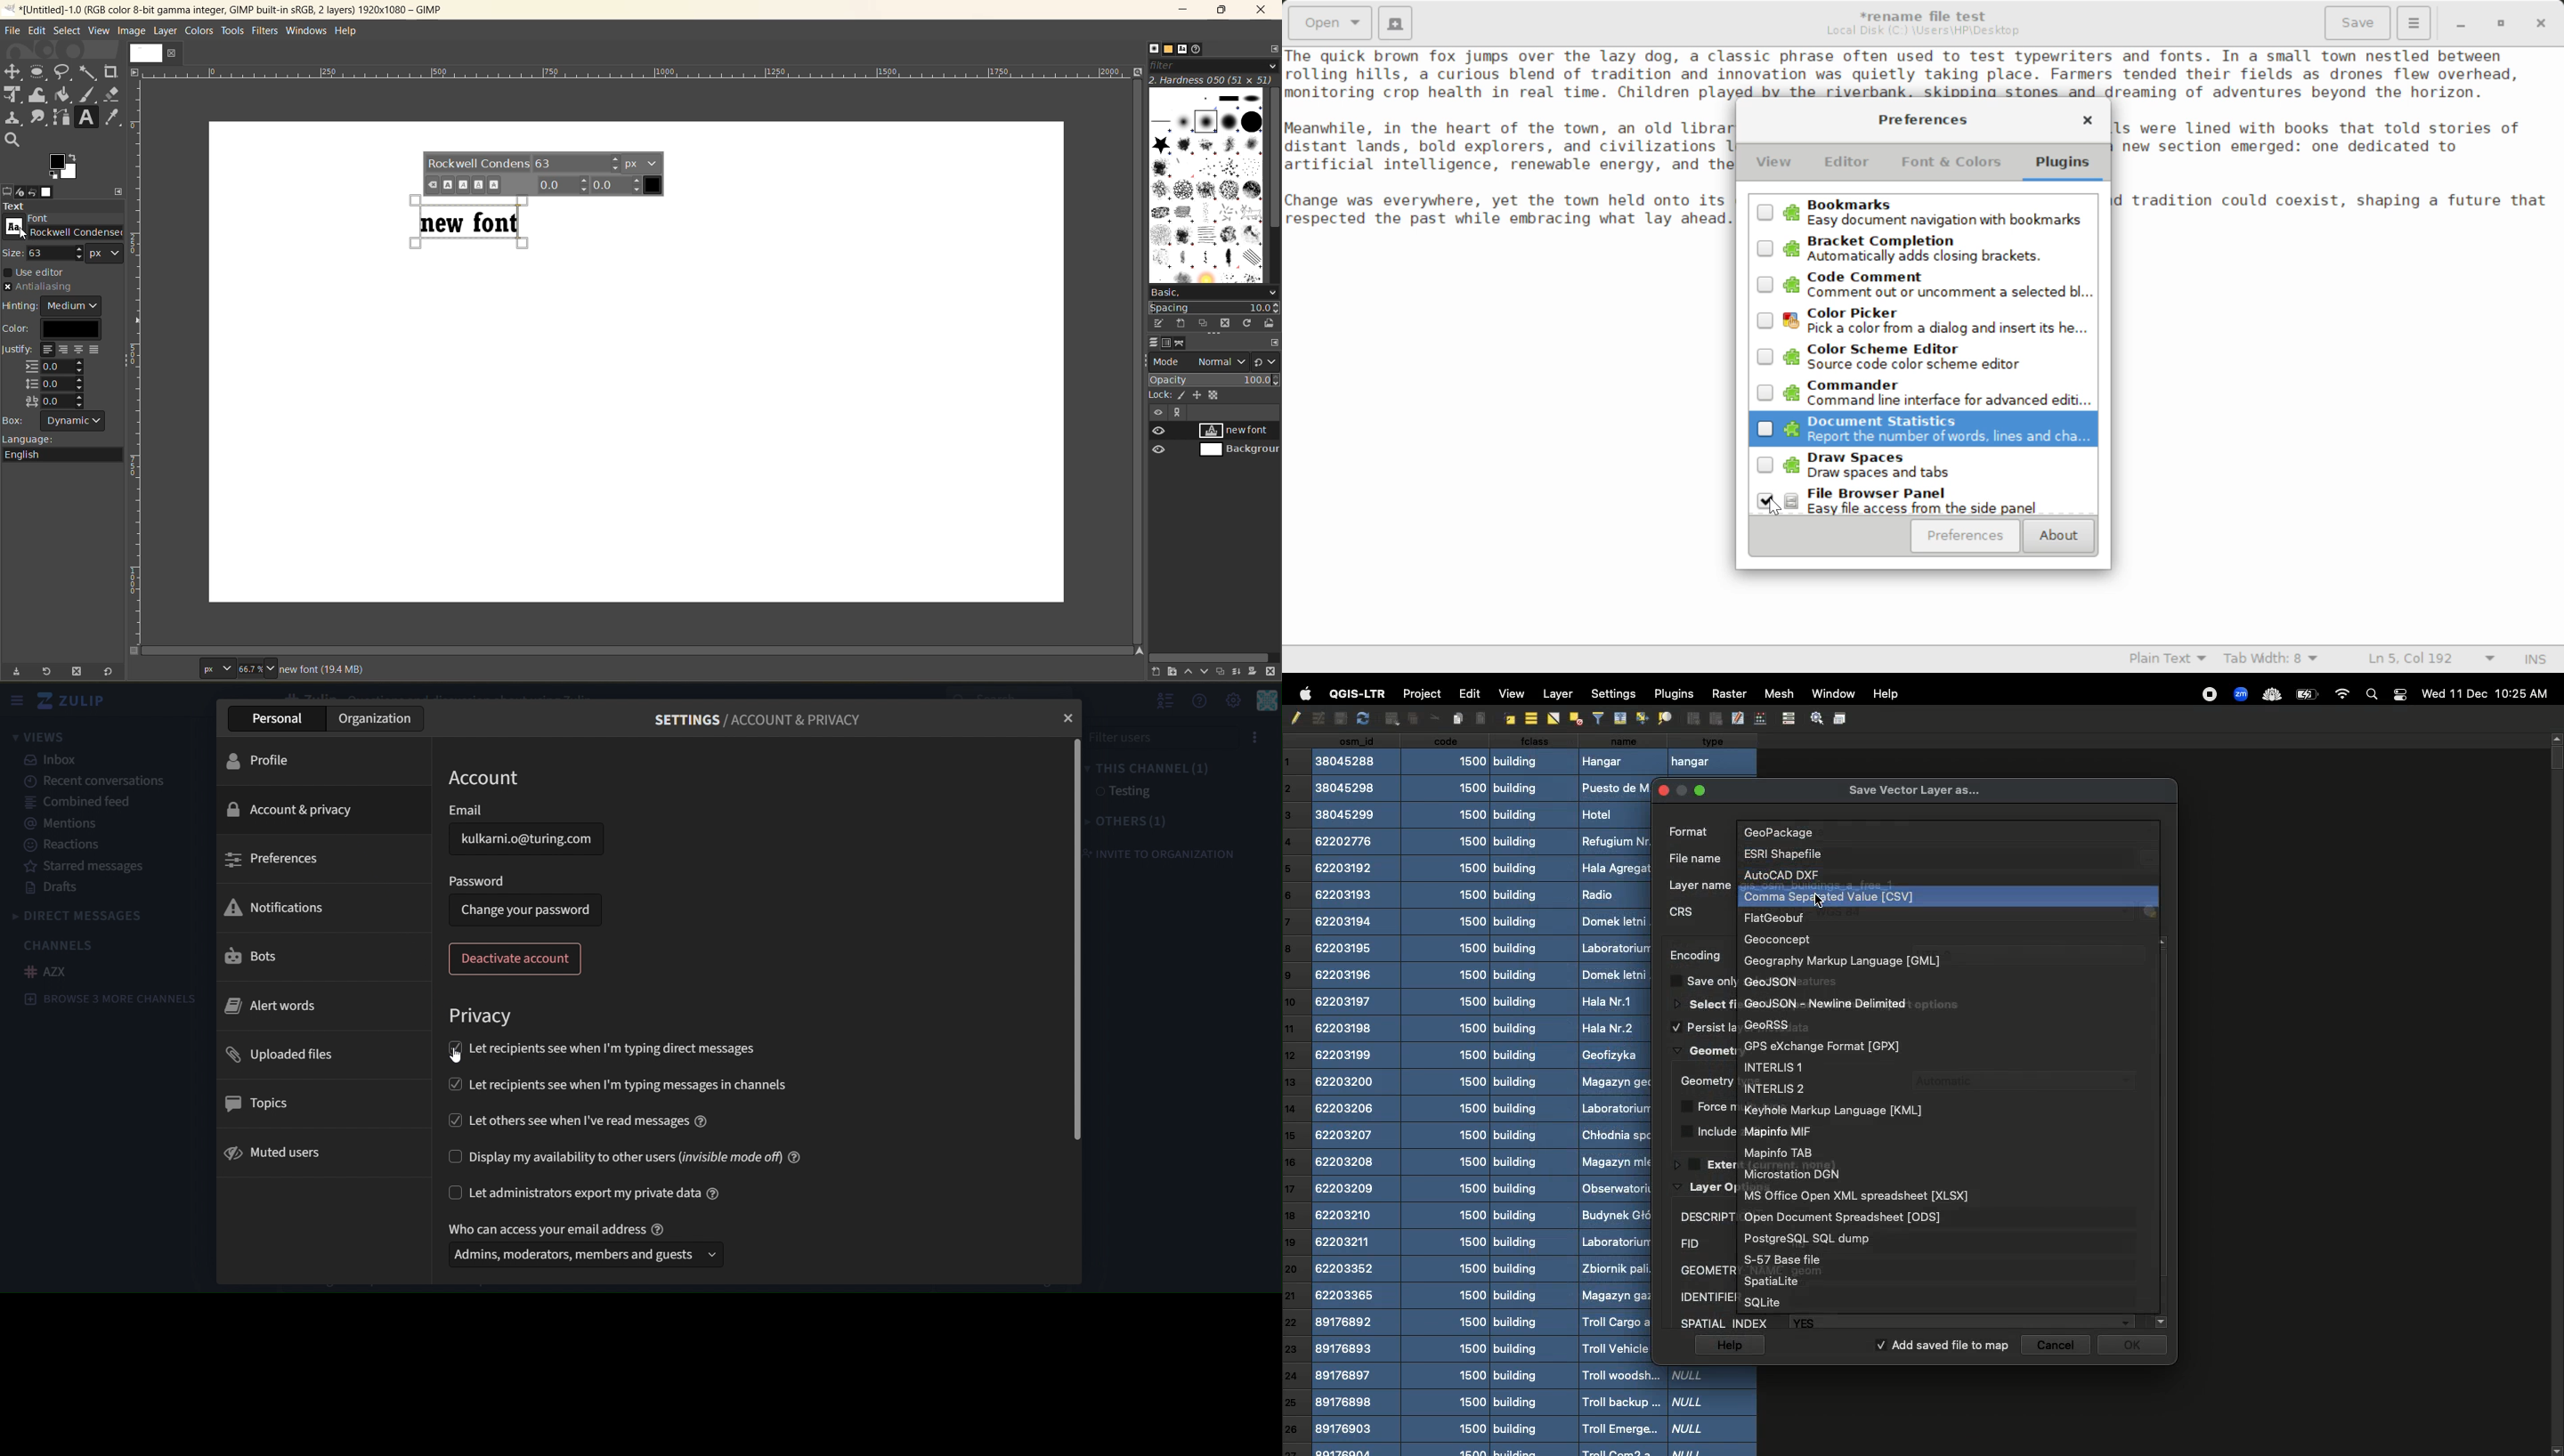 The width and height of the screenshot is (2576, 1456). I want to click on personal, so click(277, 718).